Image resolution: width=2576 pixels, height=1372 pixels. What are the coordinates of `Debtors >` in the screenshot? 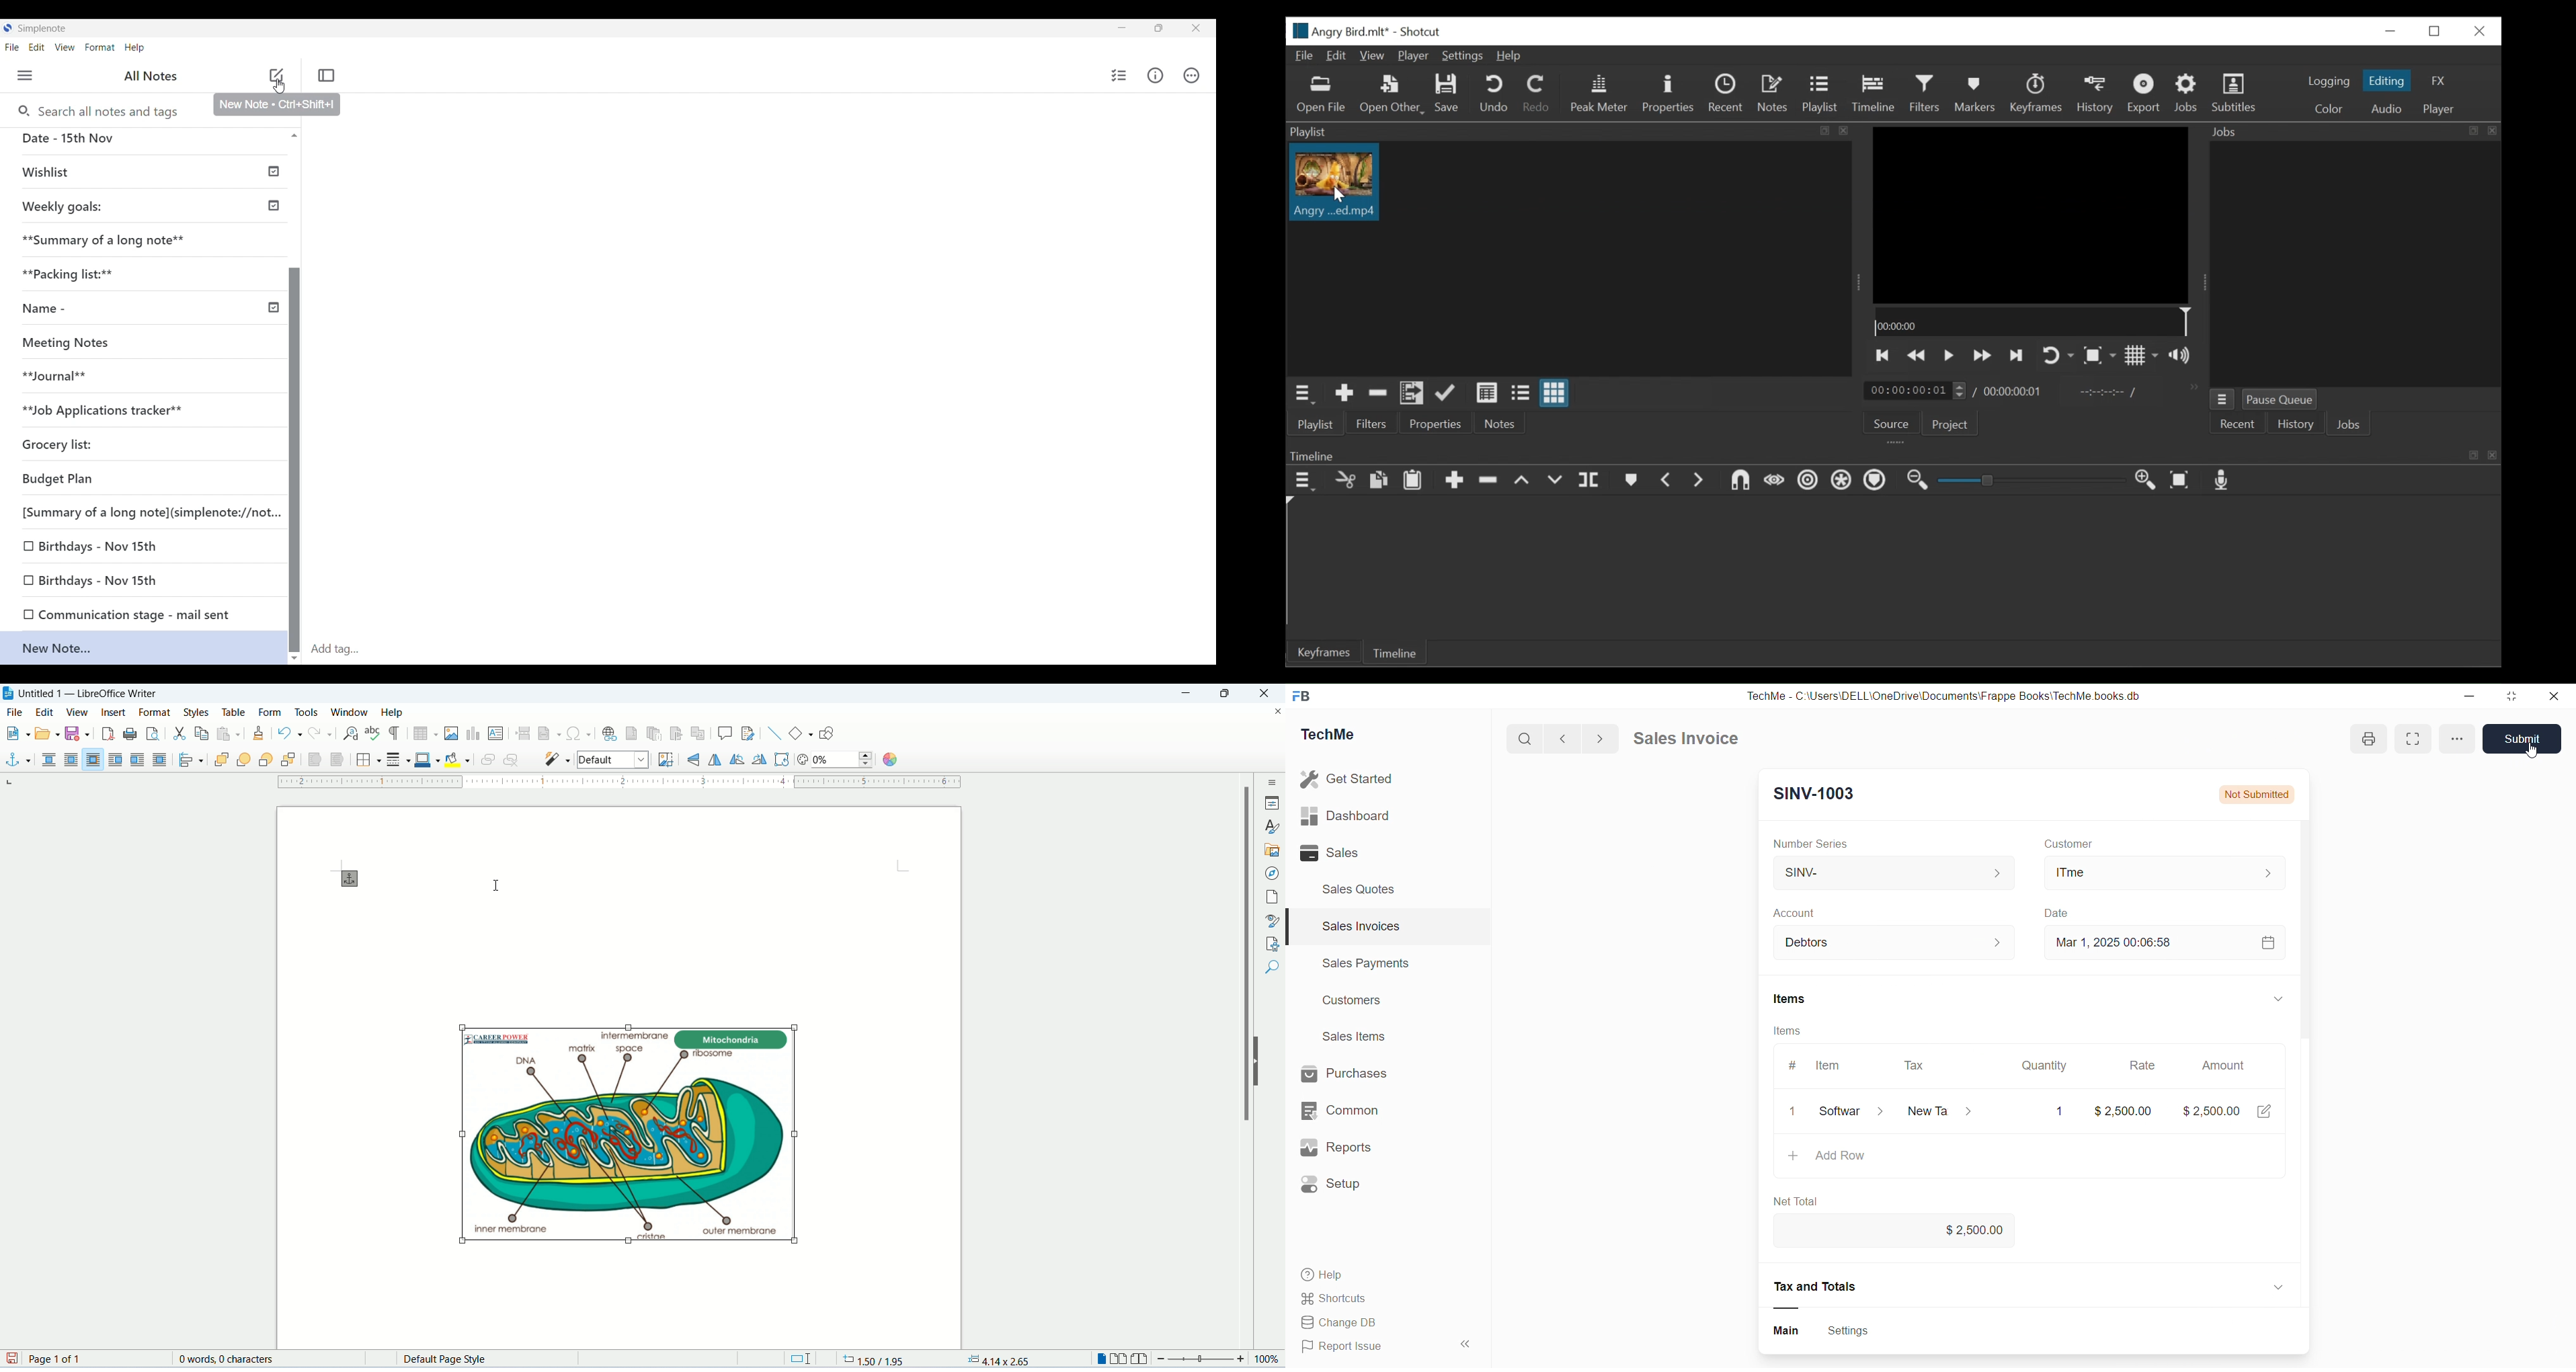 It's located at (1893, 947).